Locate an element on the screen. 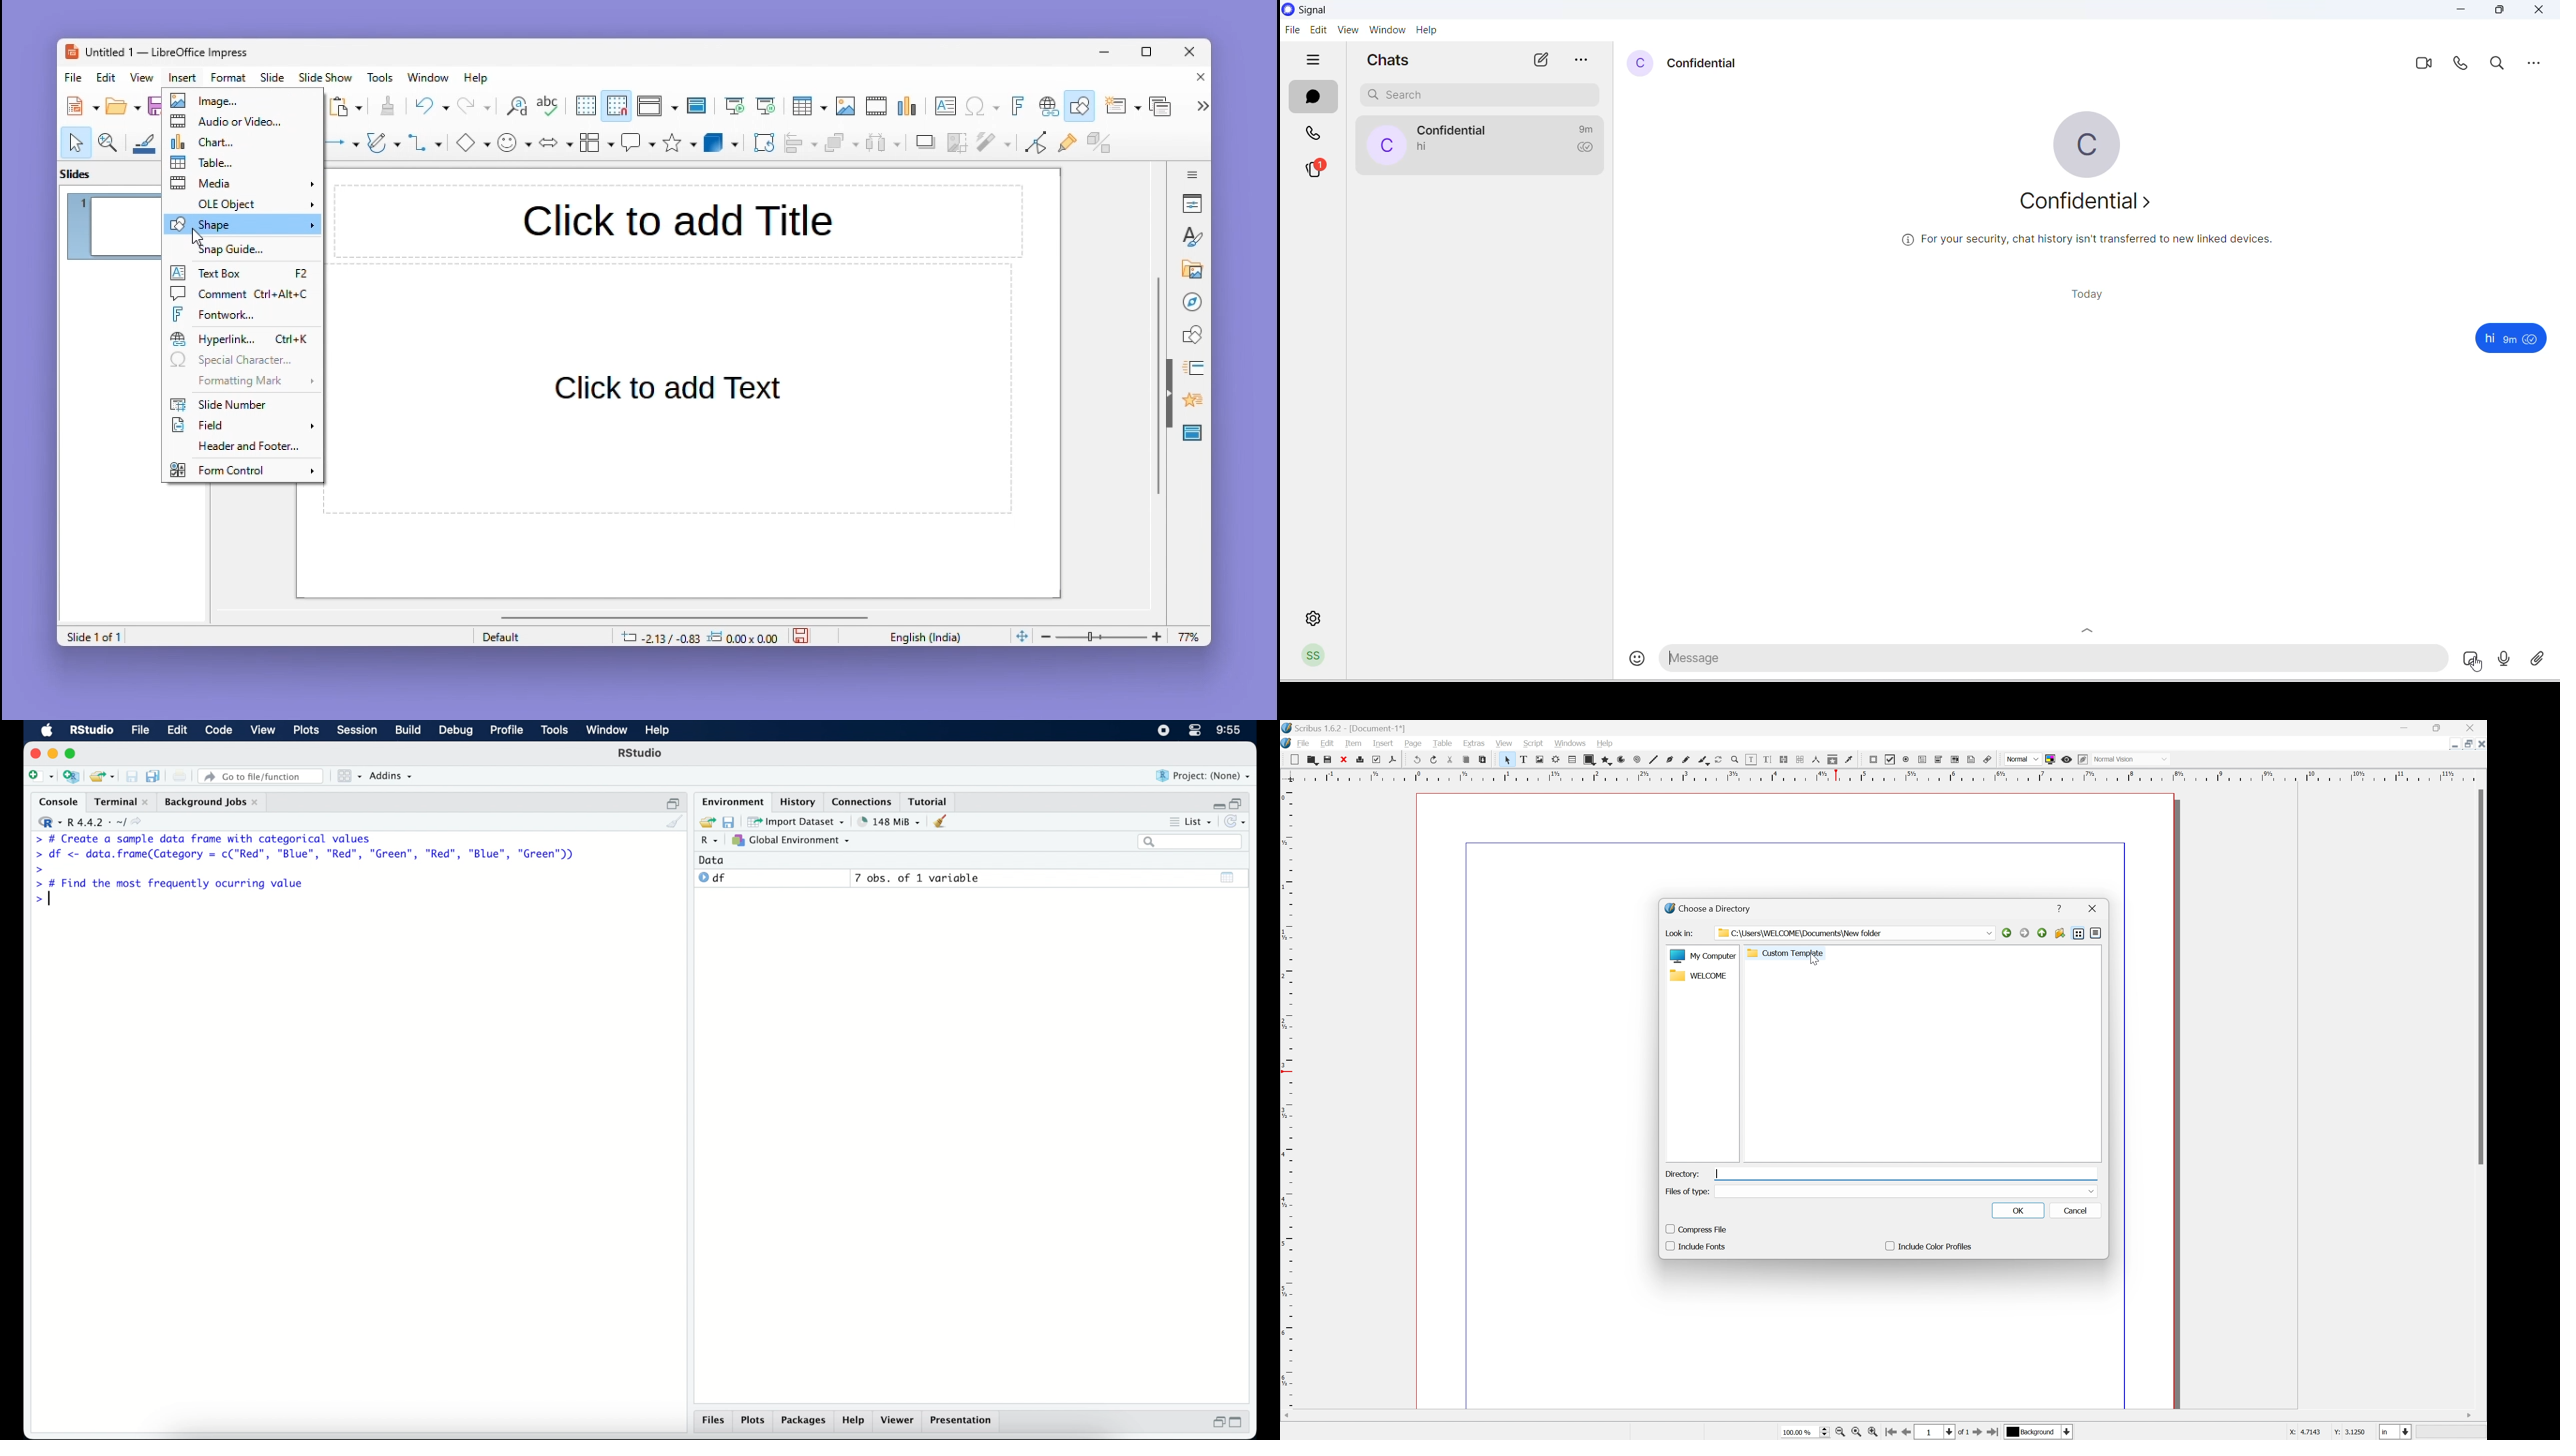  PDF radio button is located at coordinates (1907, 760).